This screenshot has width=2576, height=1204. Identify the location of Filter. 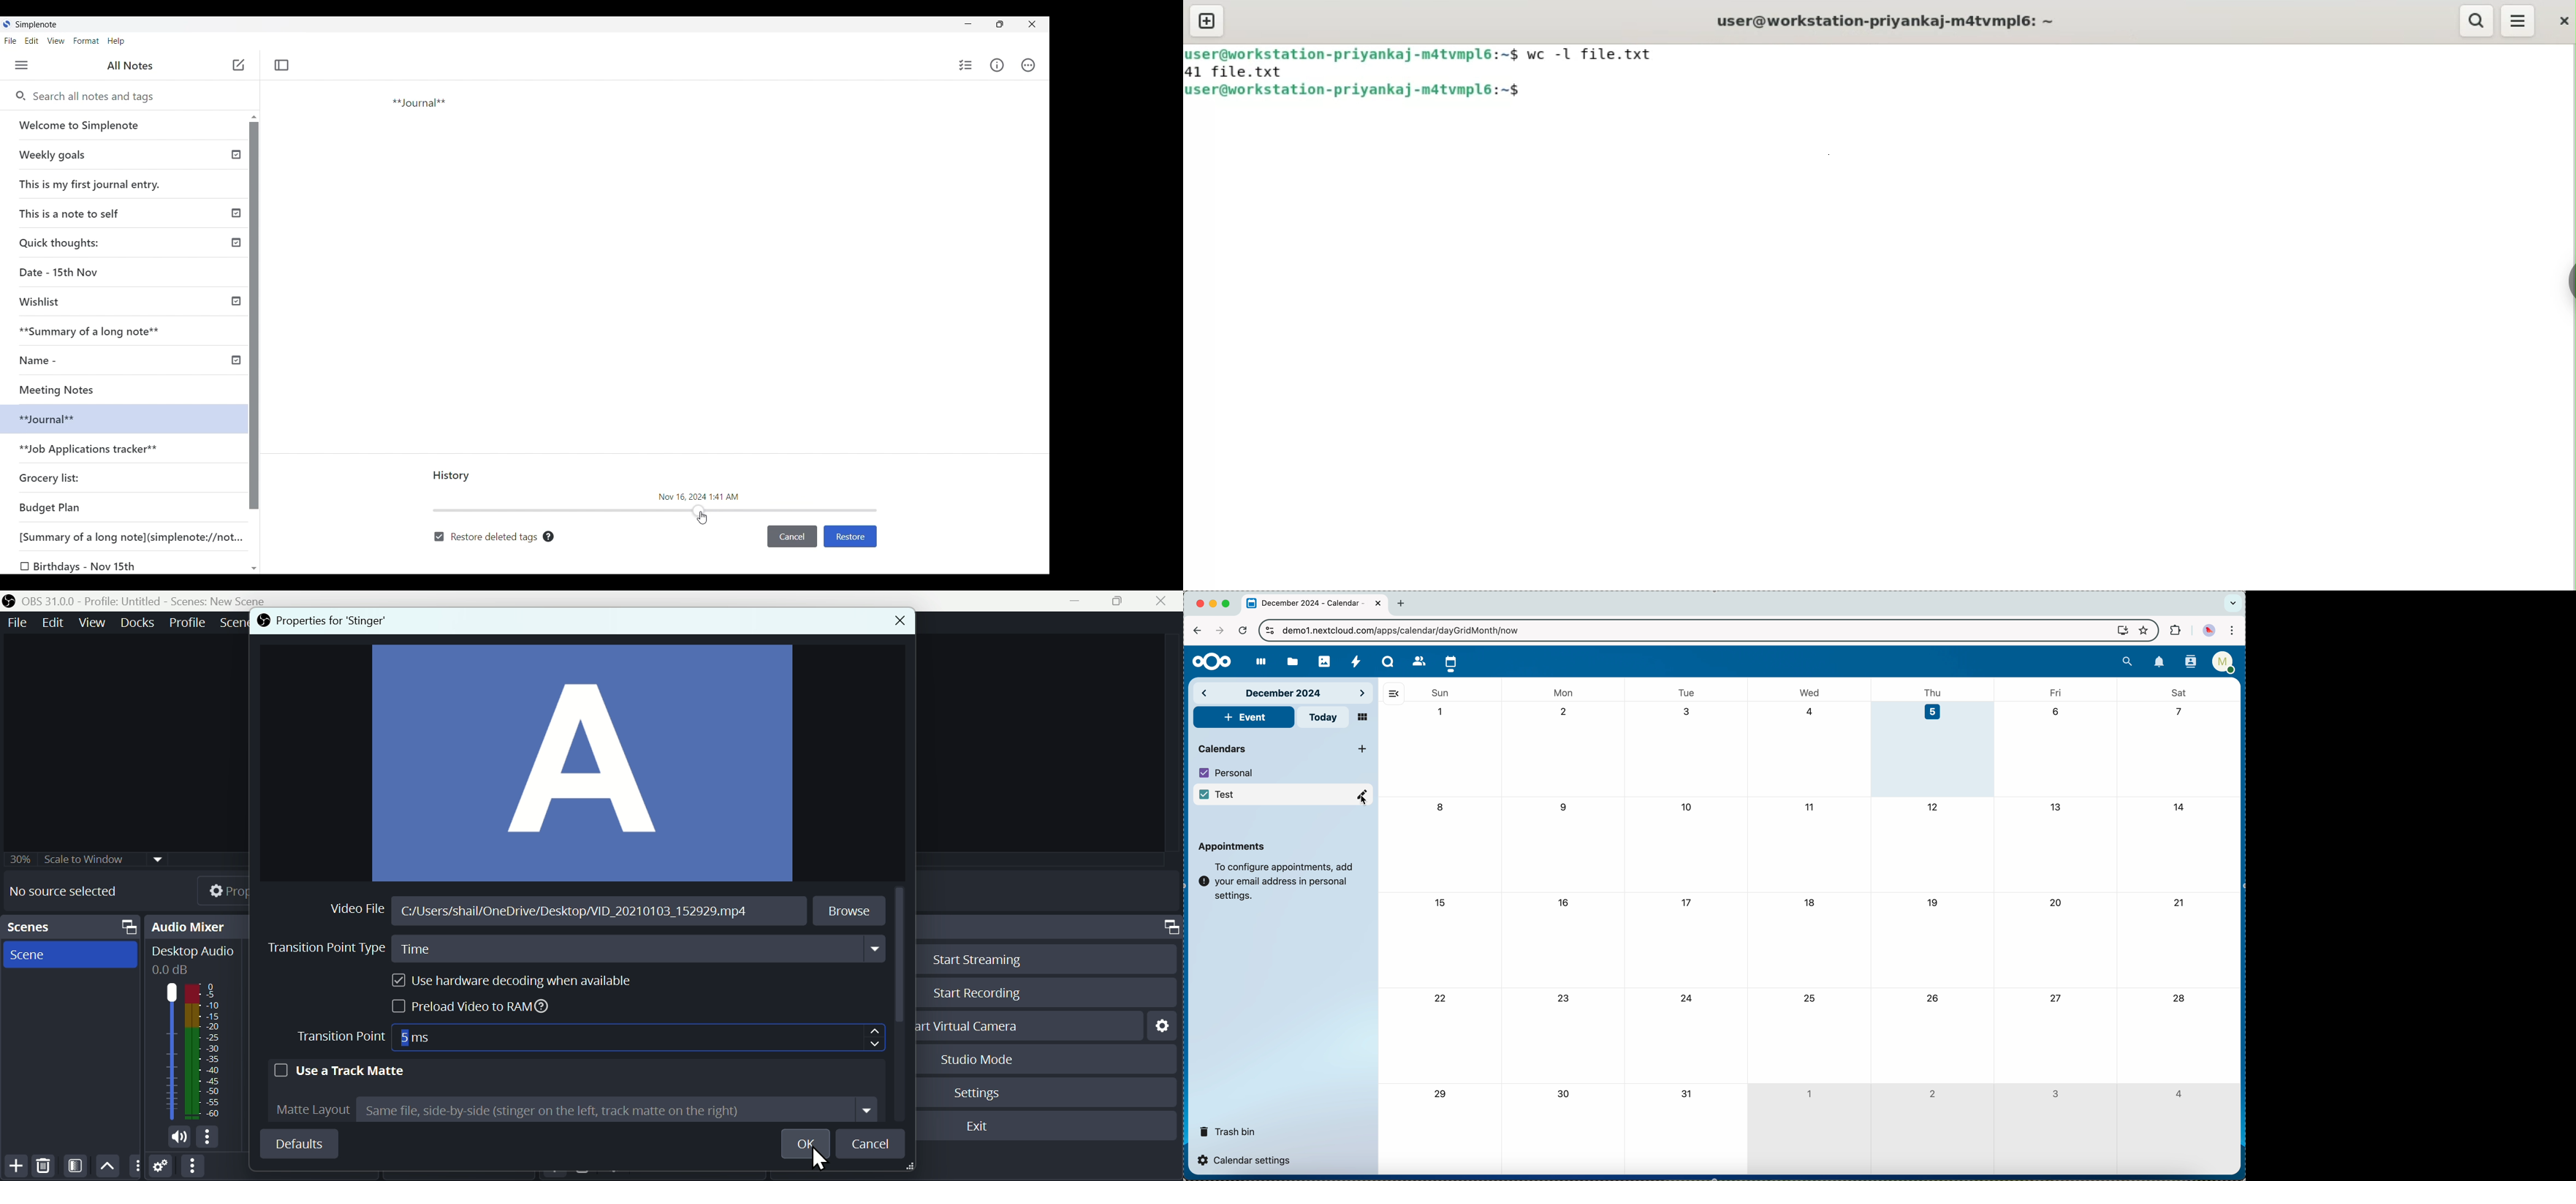
(78, 1166).